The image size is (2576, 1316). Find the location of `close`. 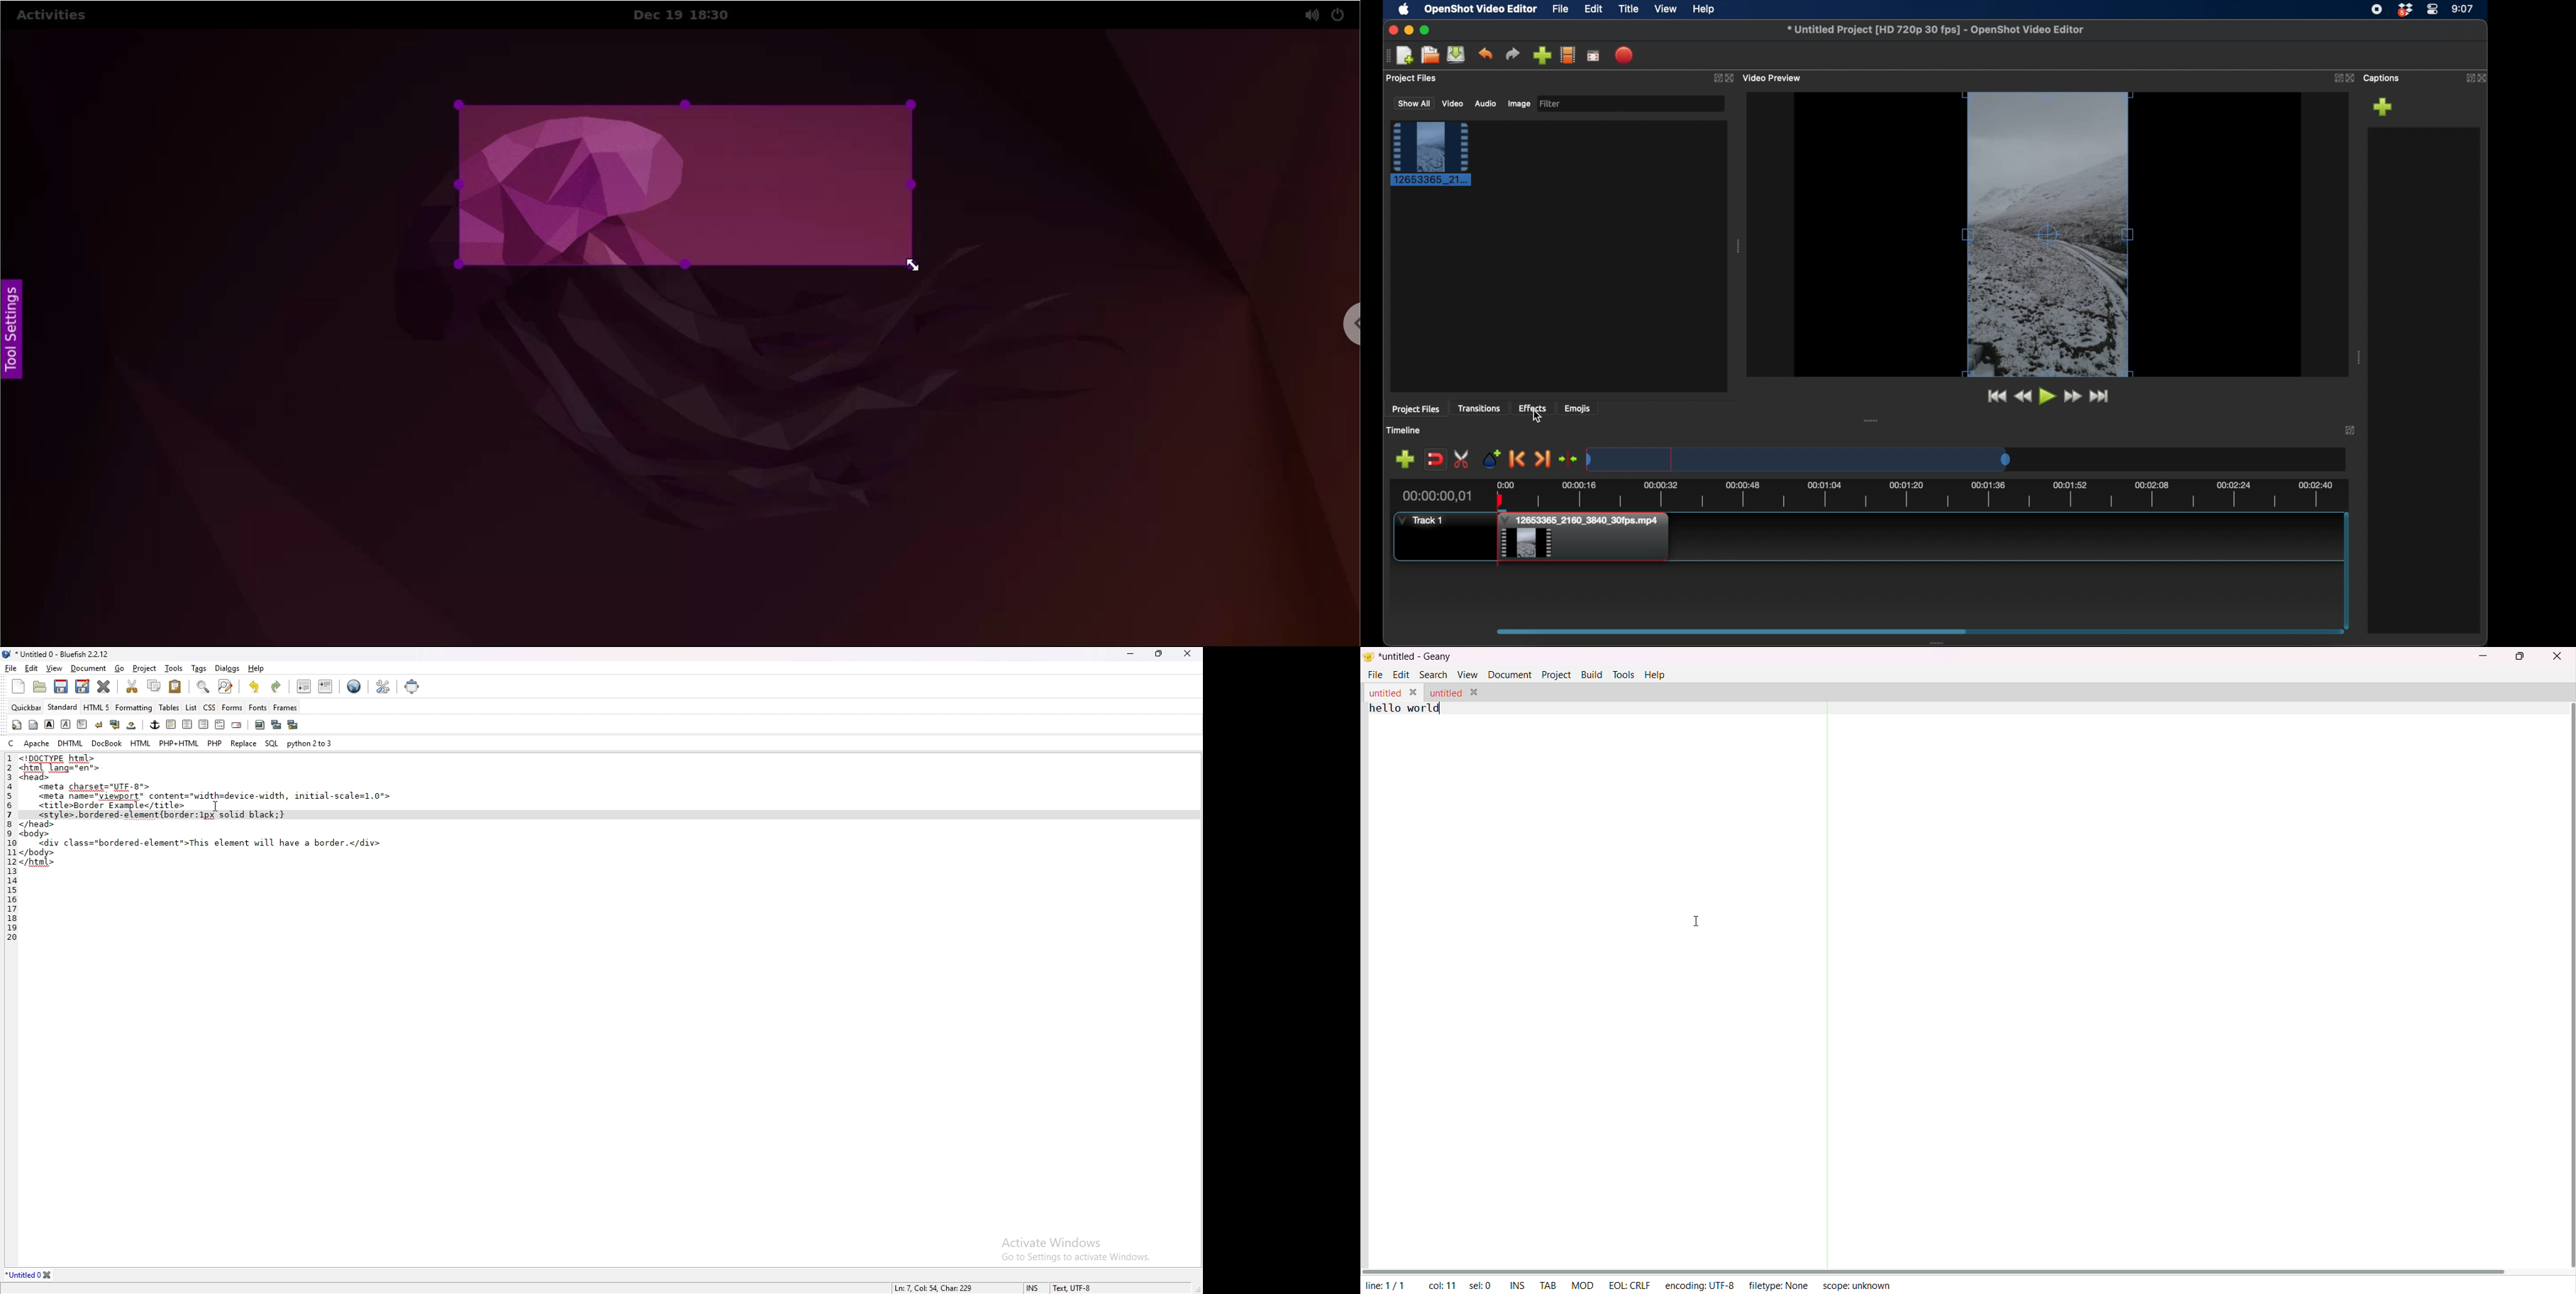

close is located at coordinates (1188, 653).